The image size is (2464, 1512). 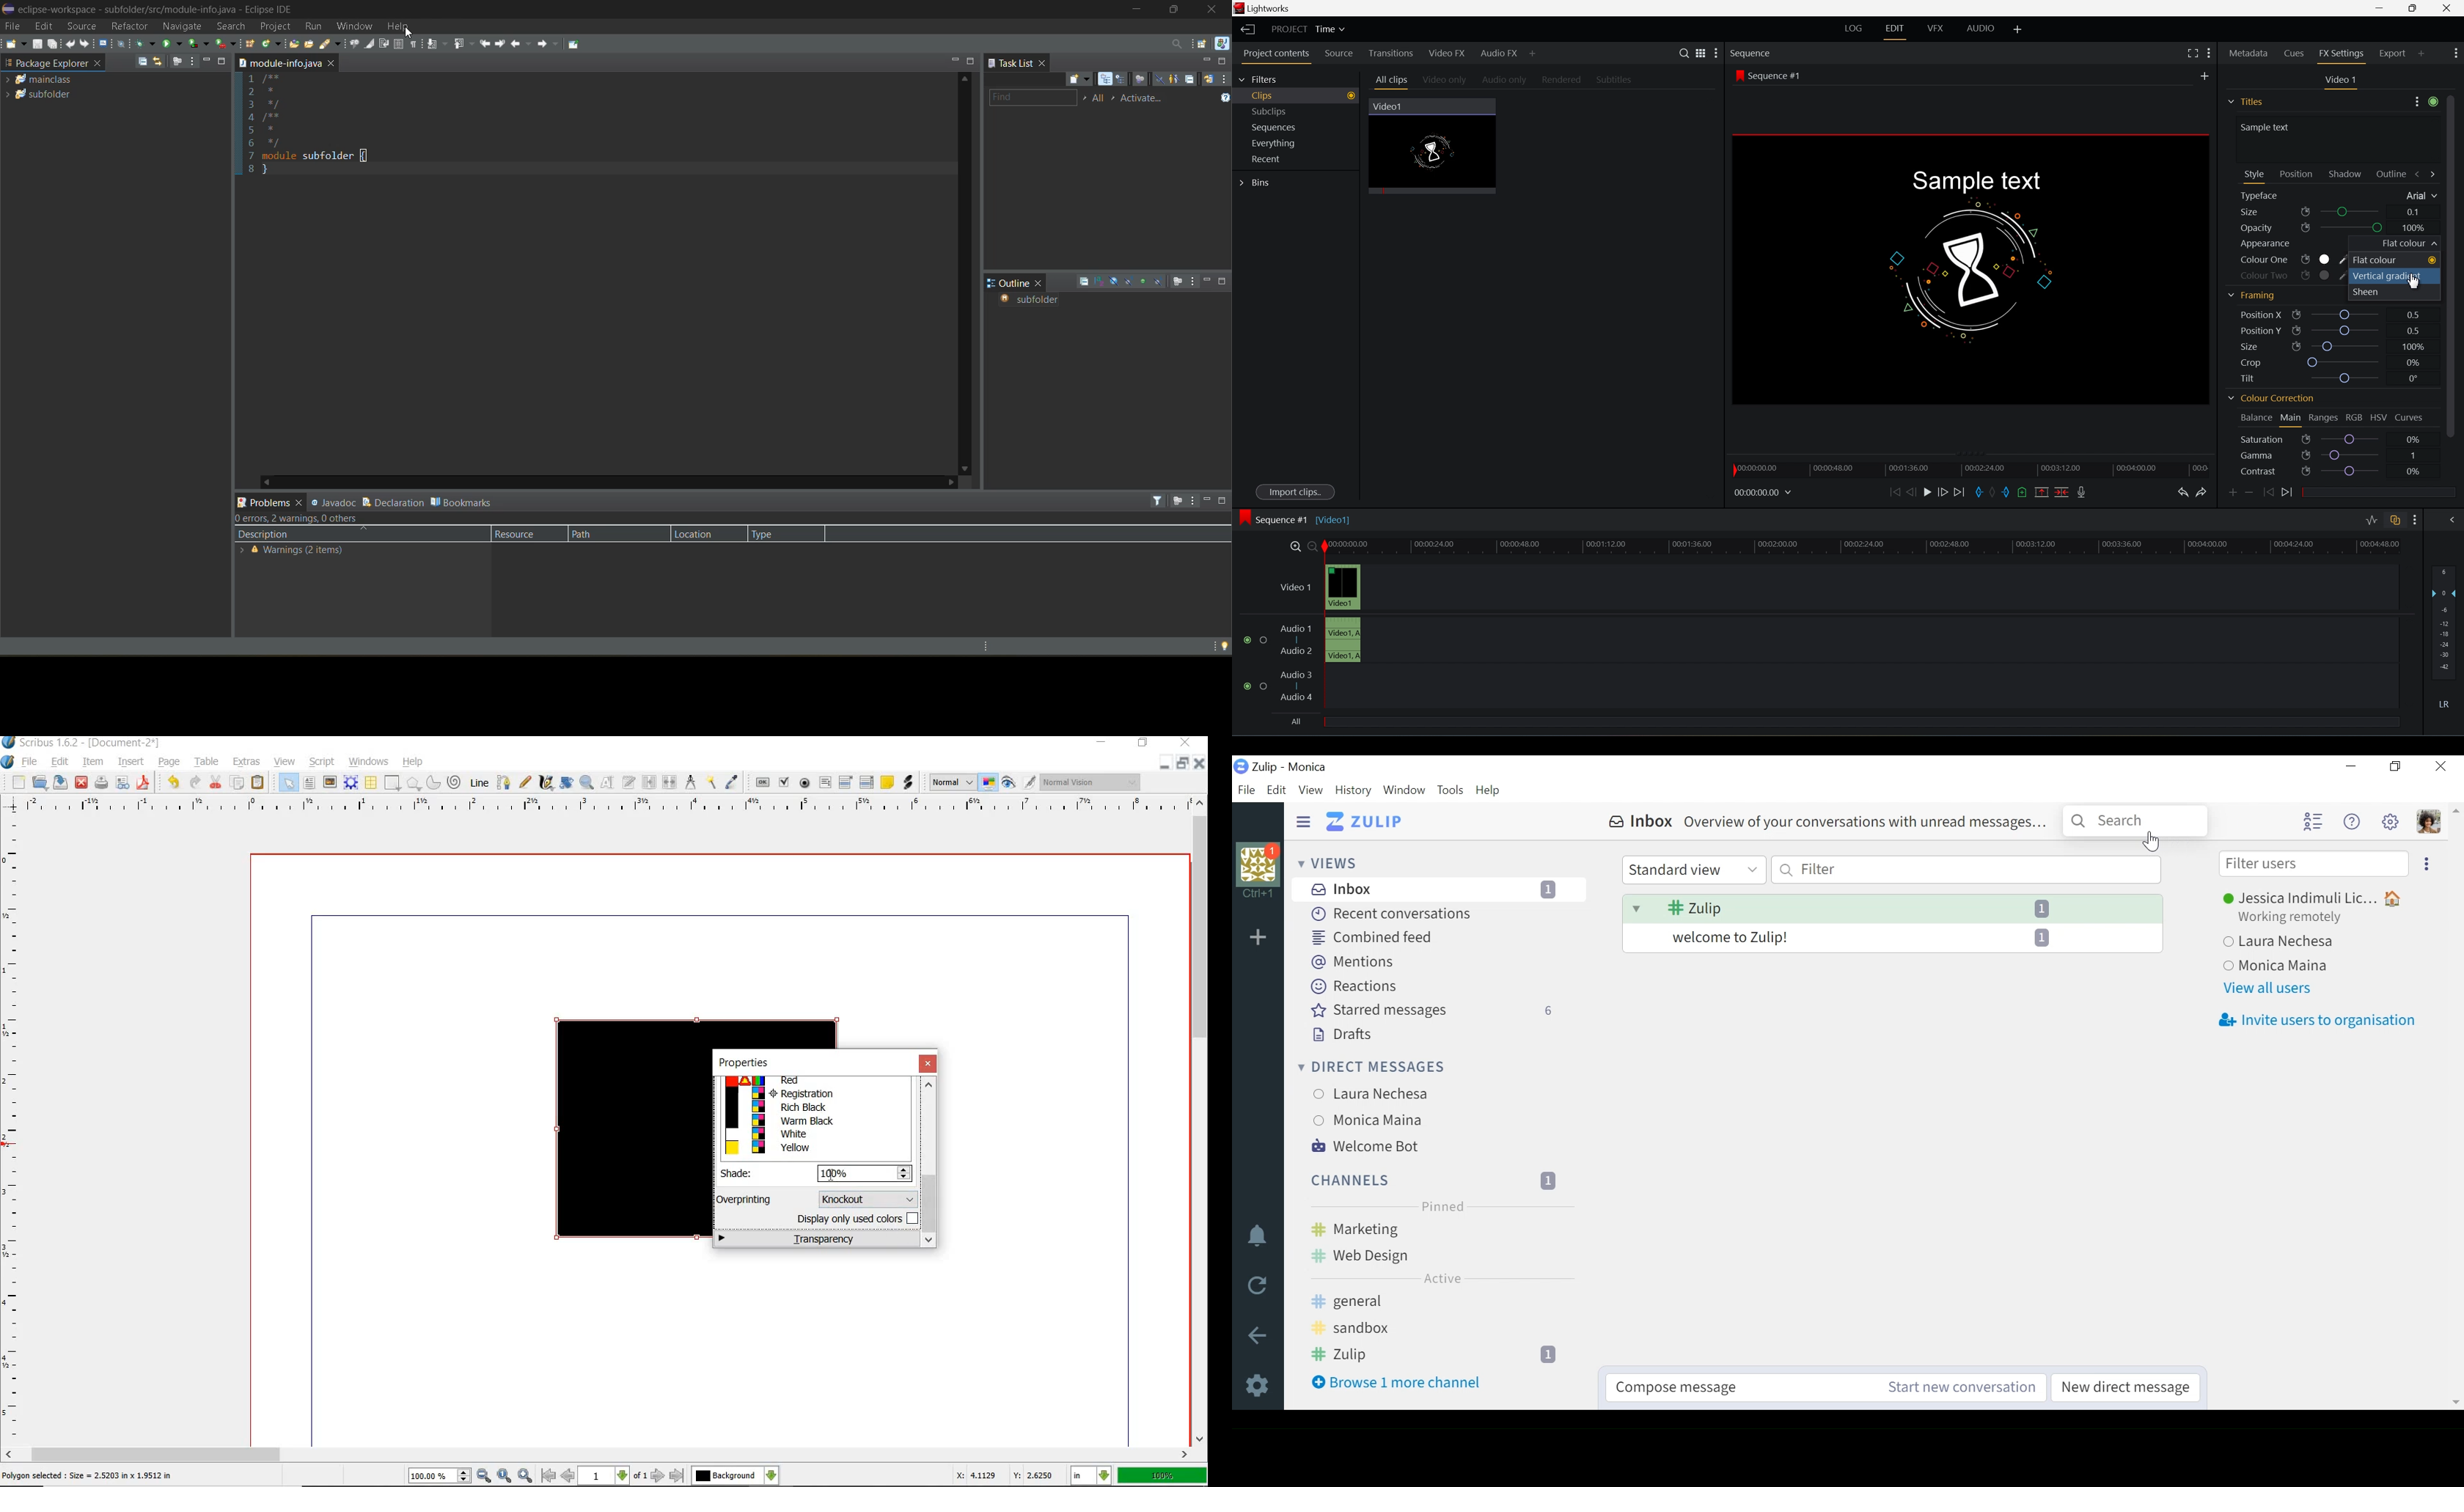 What do you see at coordinates (2413, 438) in the screenshot?
I see `0%` at bounding box center [2413, 438].